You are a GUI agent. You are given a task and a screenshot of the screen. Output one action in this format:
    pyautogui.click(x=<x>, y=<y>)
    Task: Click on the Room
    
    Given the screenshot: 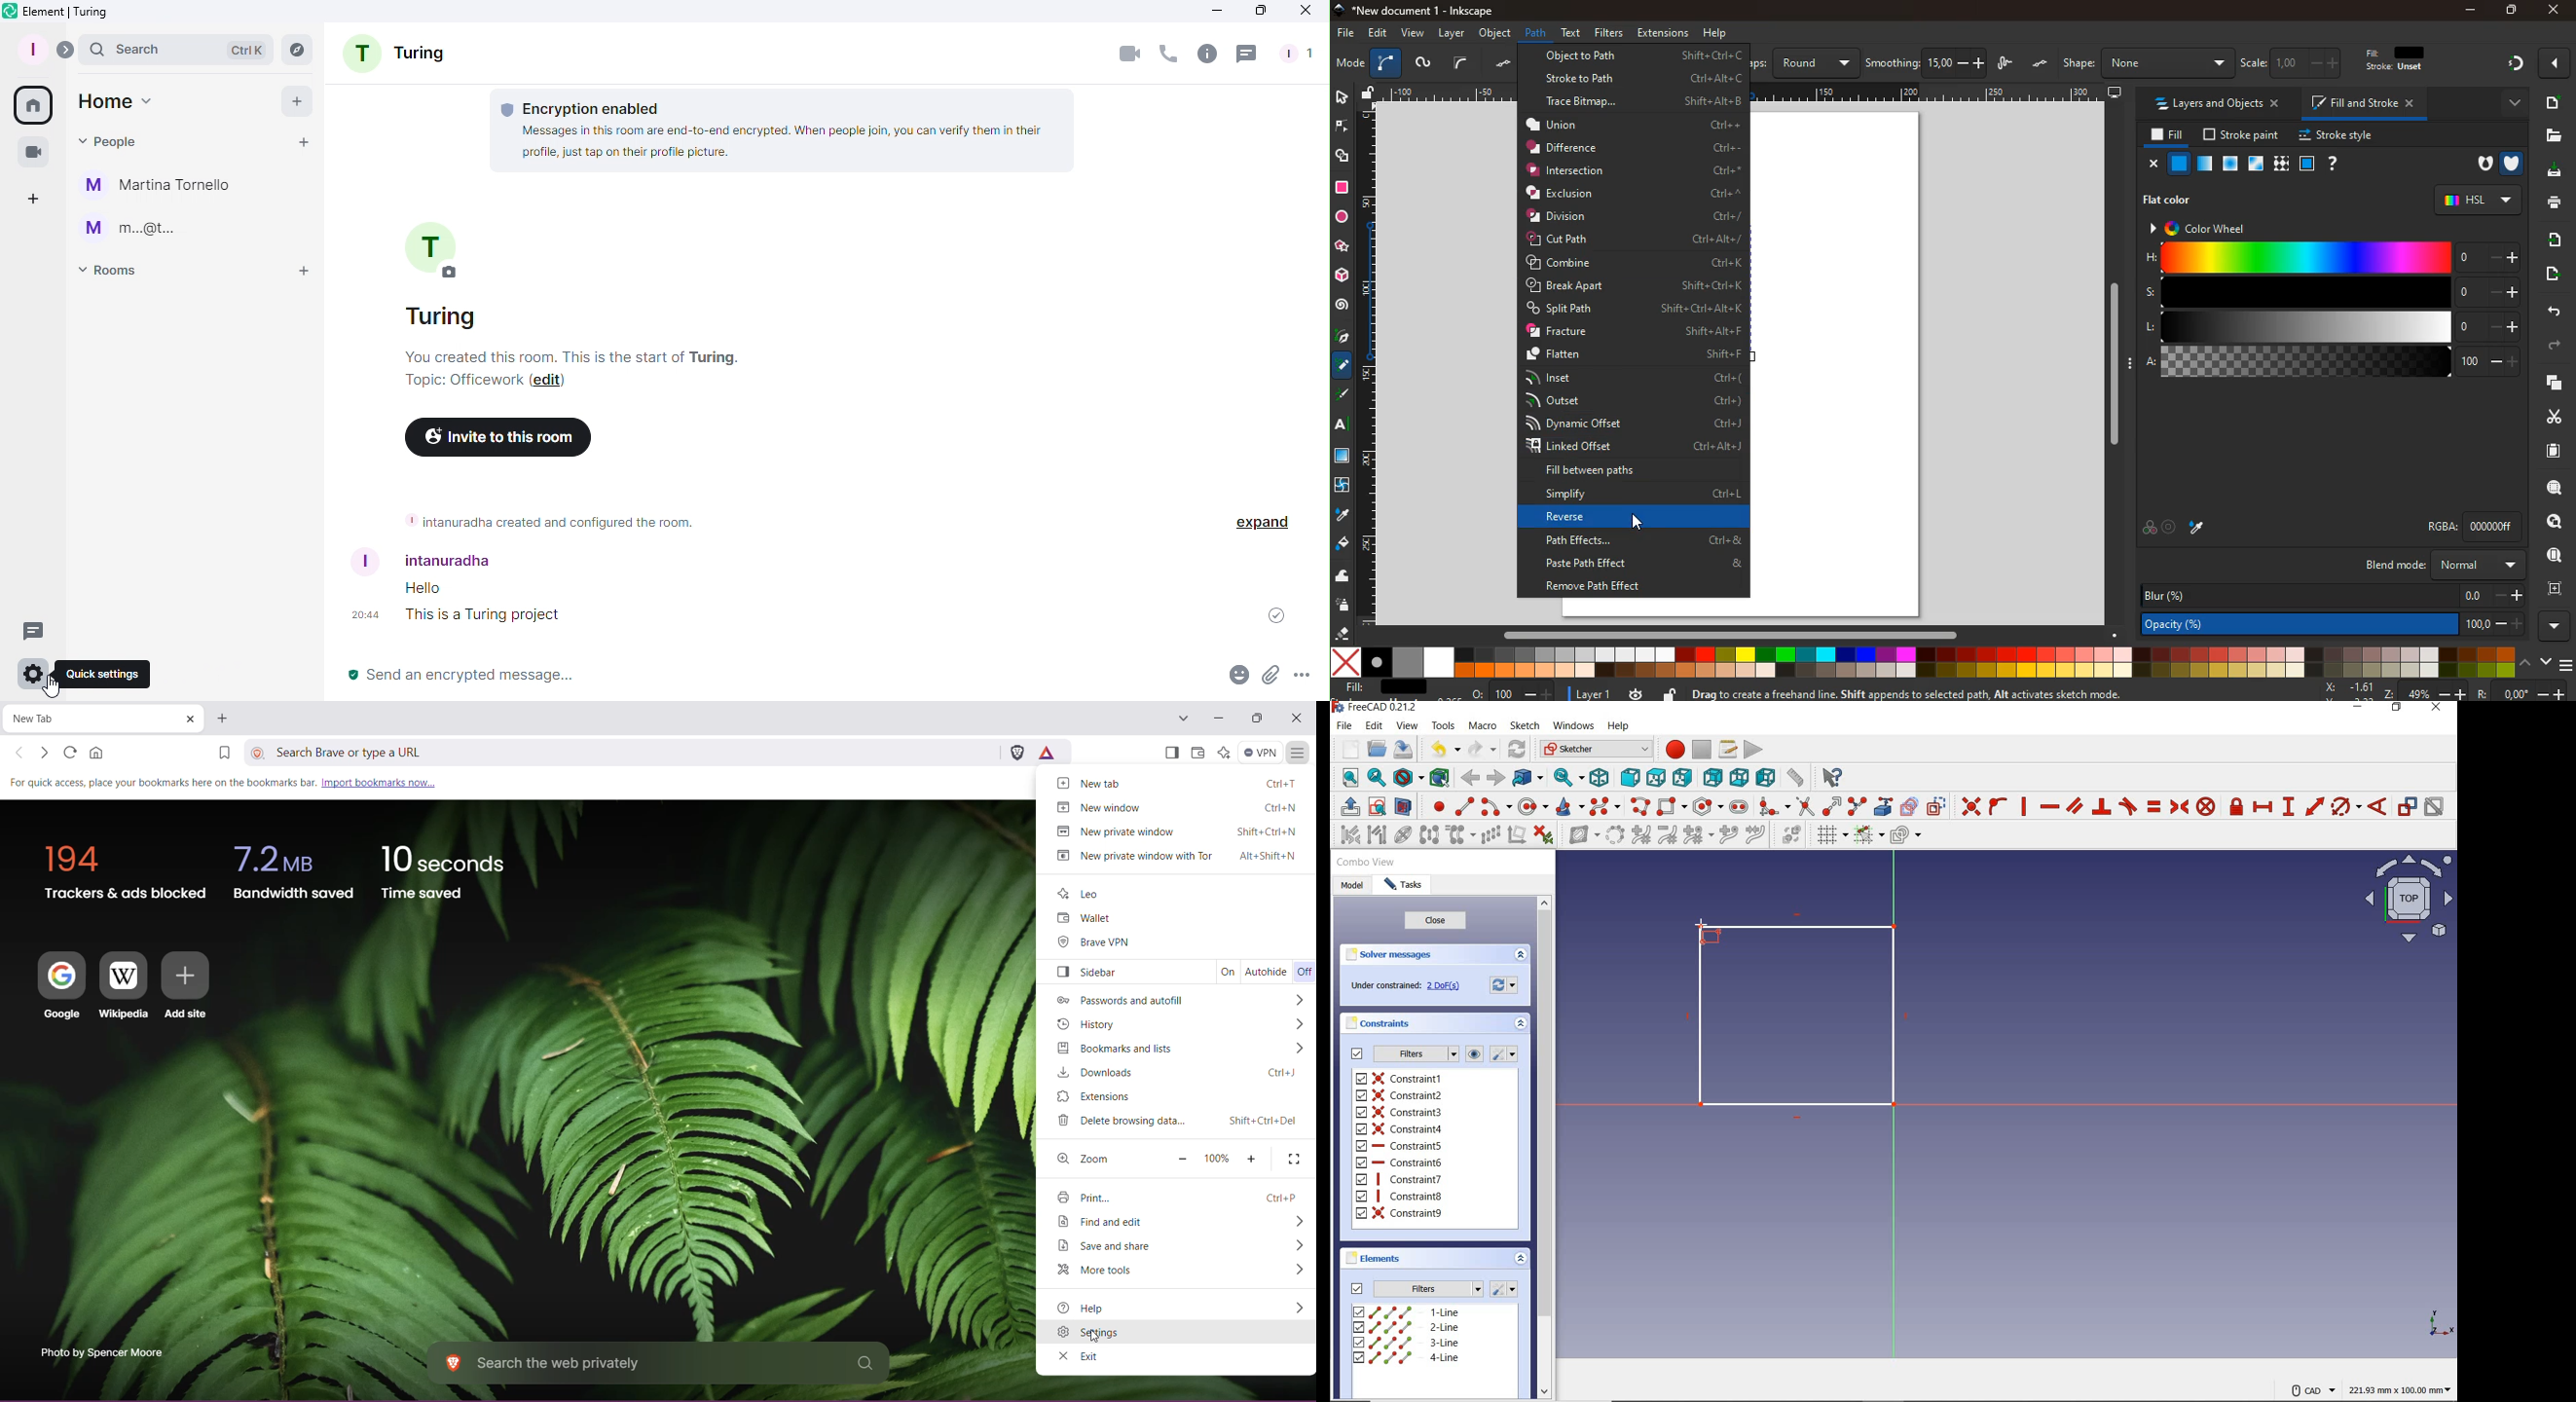 What is the action you would take?
    pyautogui.click(x=398, y=55)
    